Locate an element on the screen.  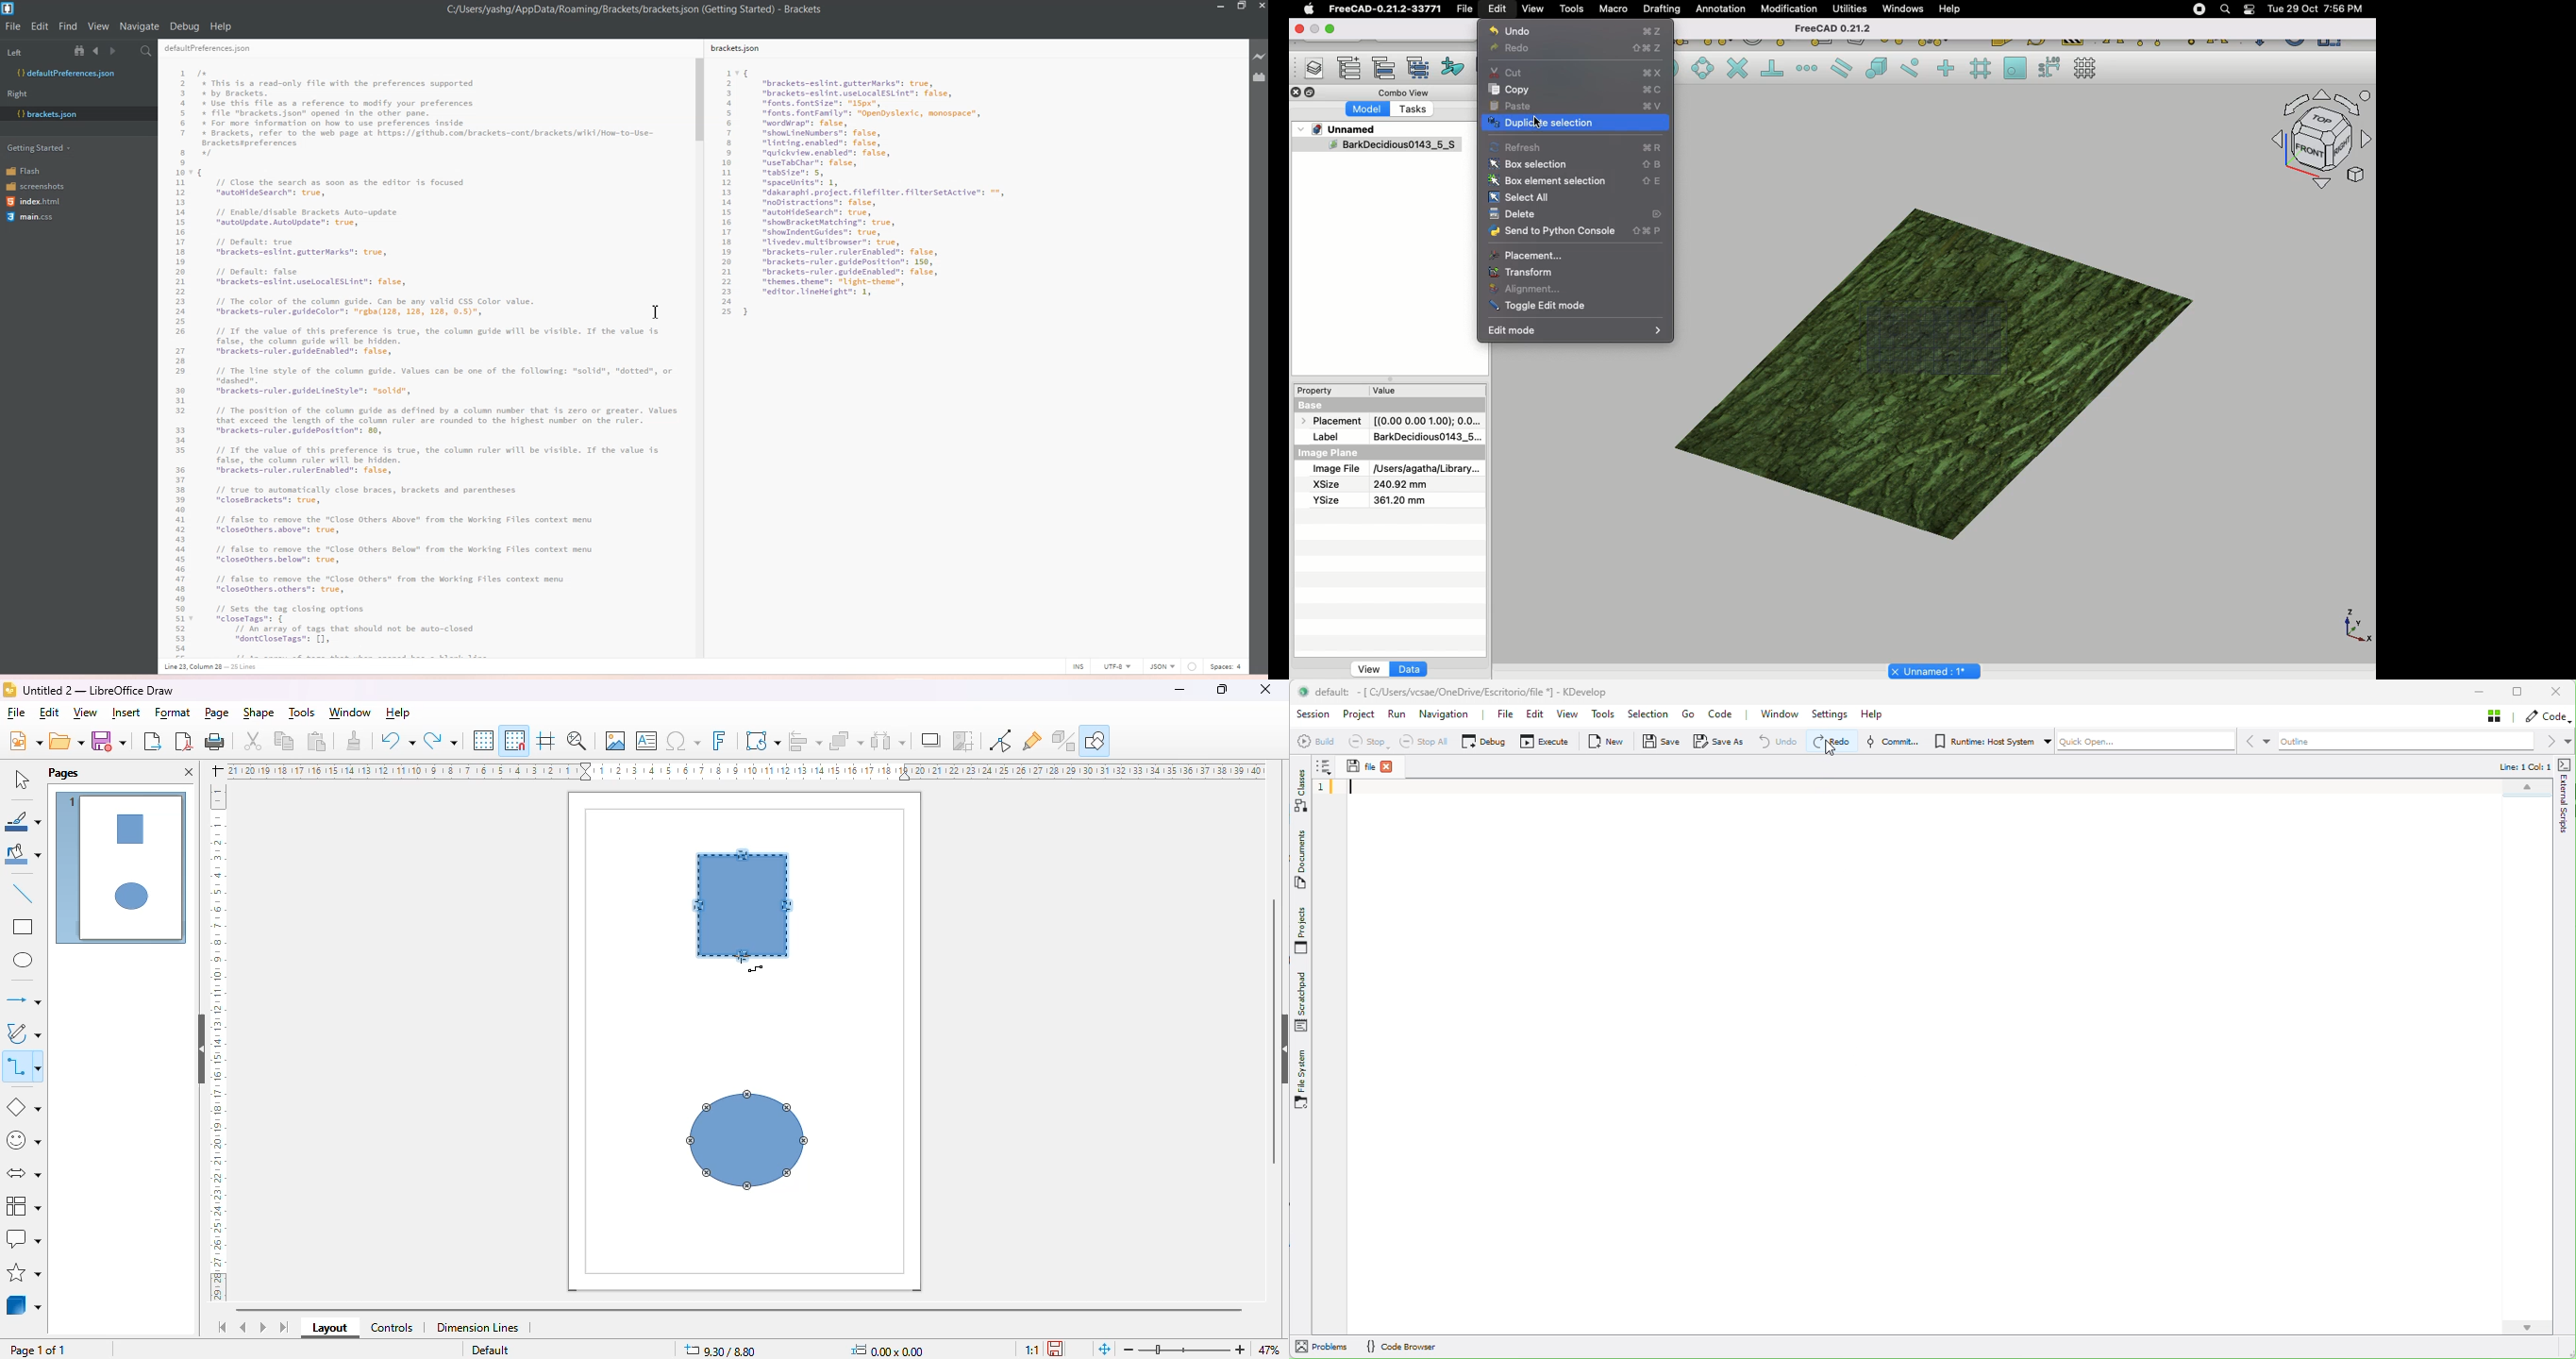
maximize is located at coordinates (1222, 689).